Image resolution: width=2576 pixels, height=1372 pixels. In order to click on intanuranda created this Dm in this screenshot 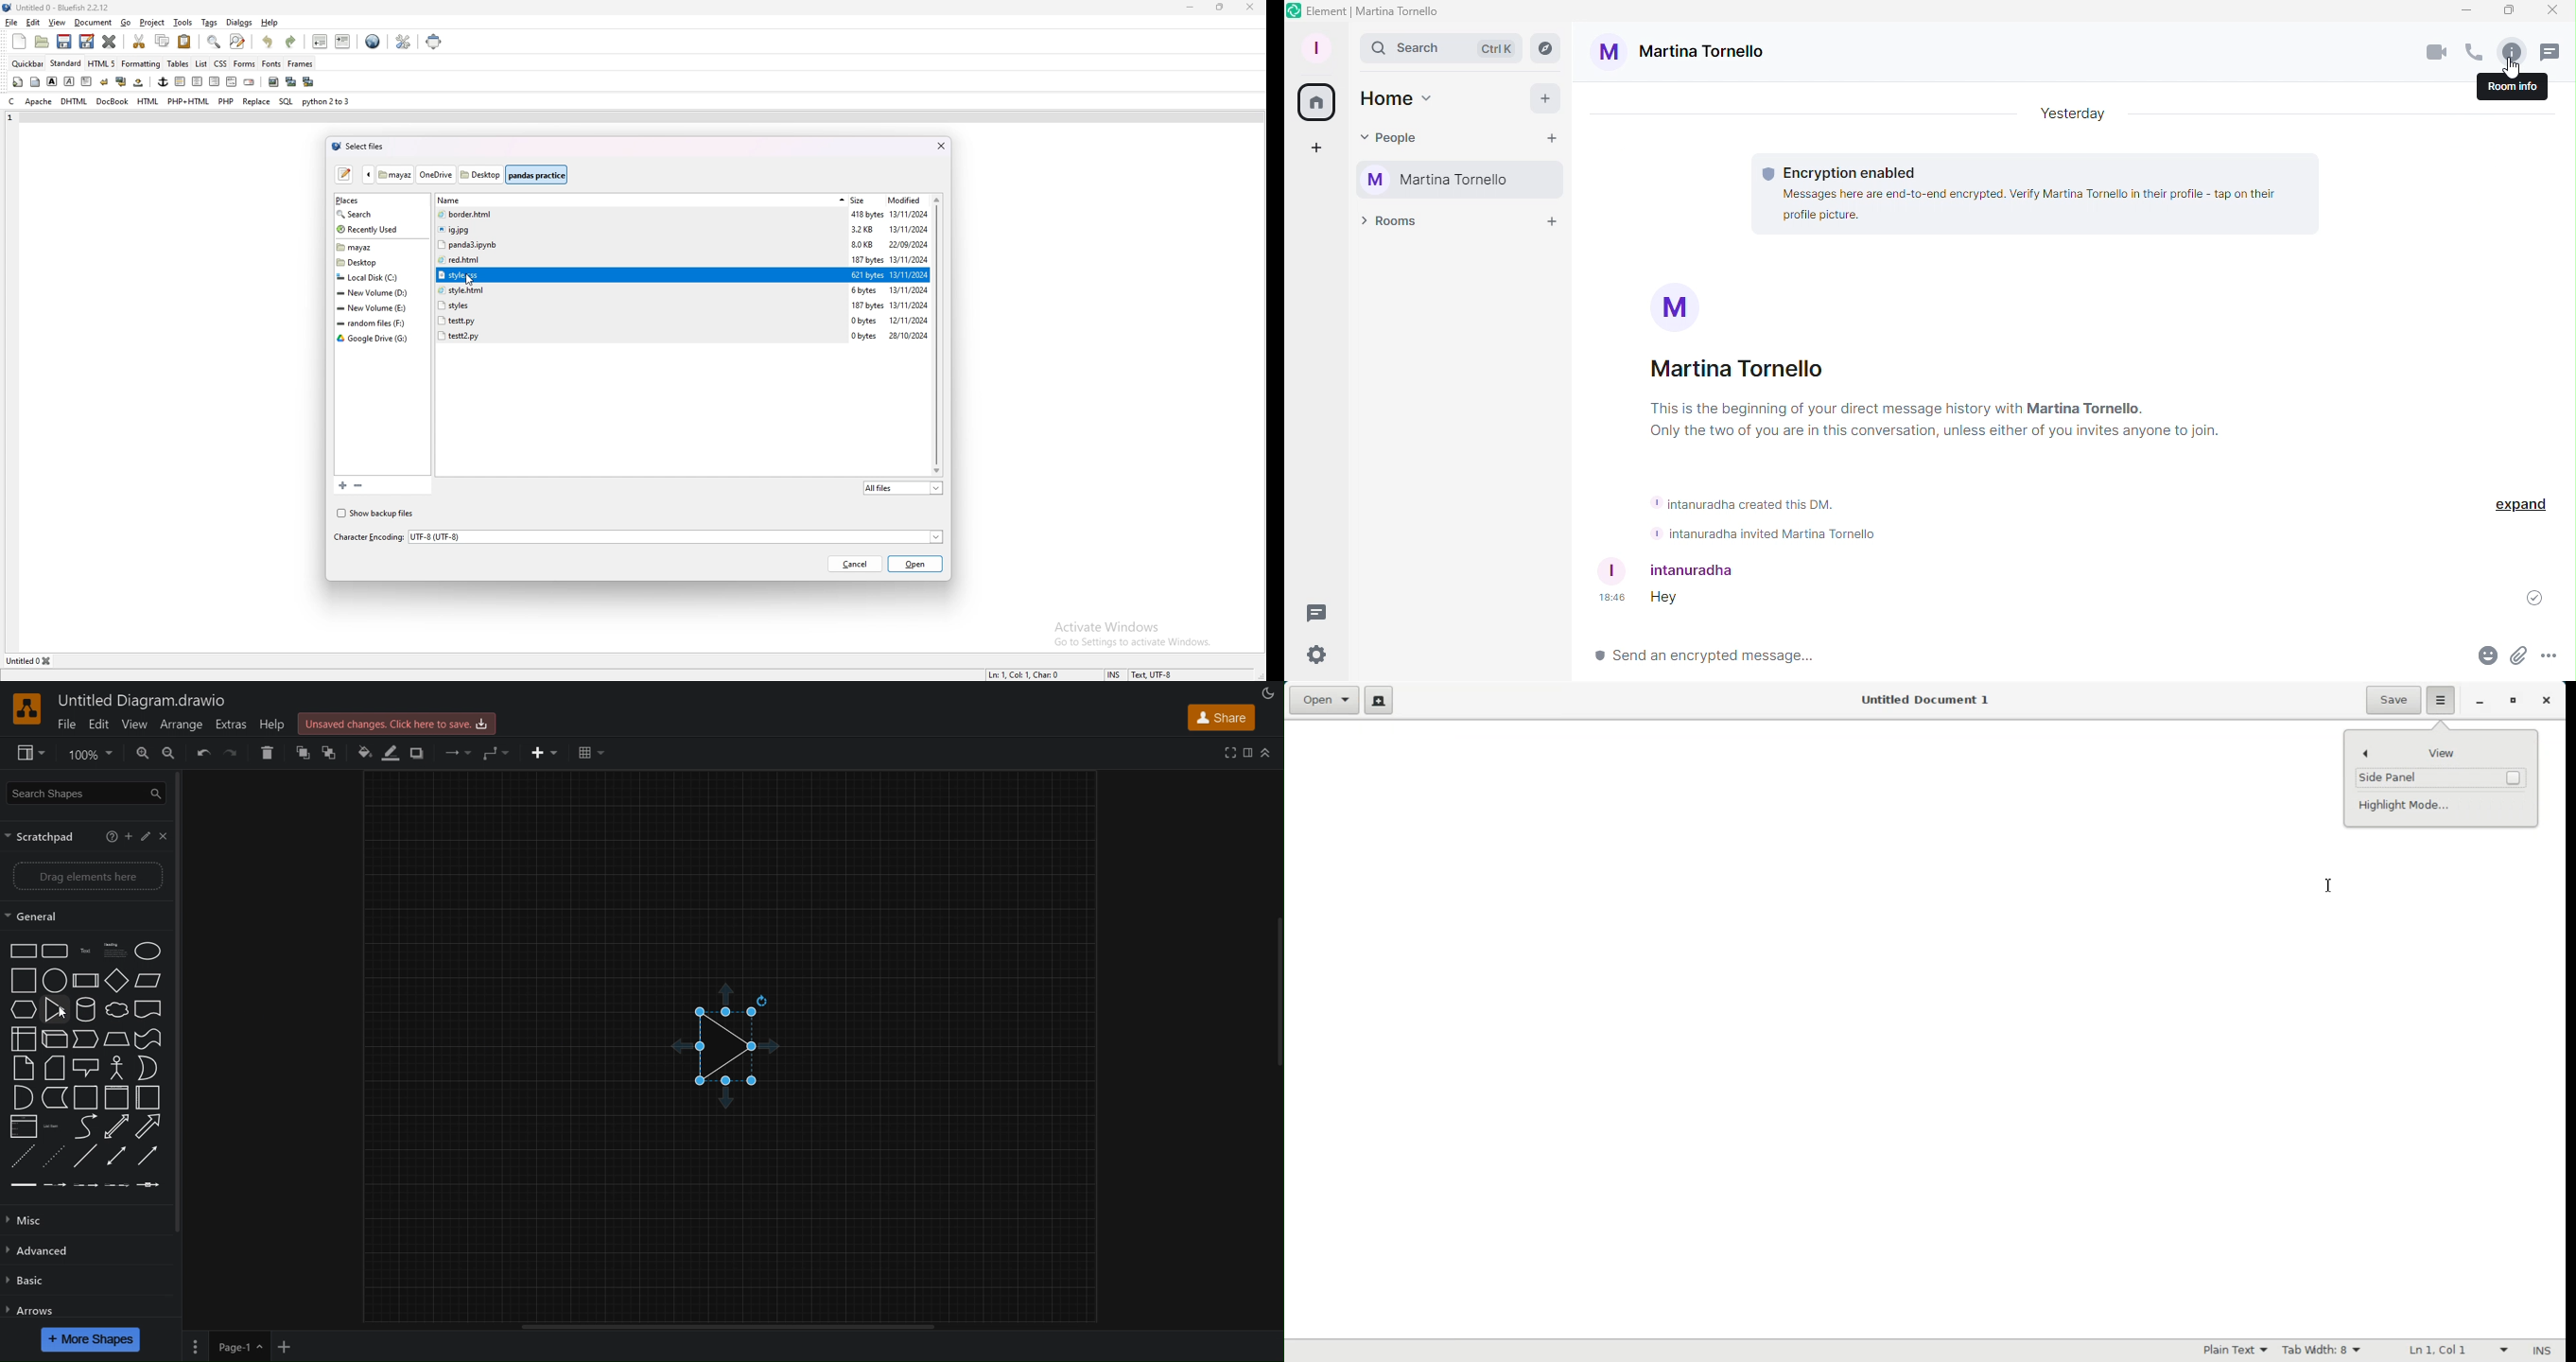, I will do `click(1749, 499)`.